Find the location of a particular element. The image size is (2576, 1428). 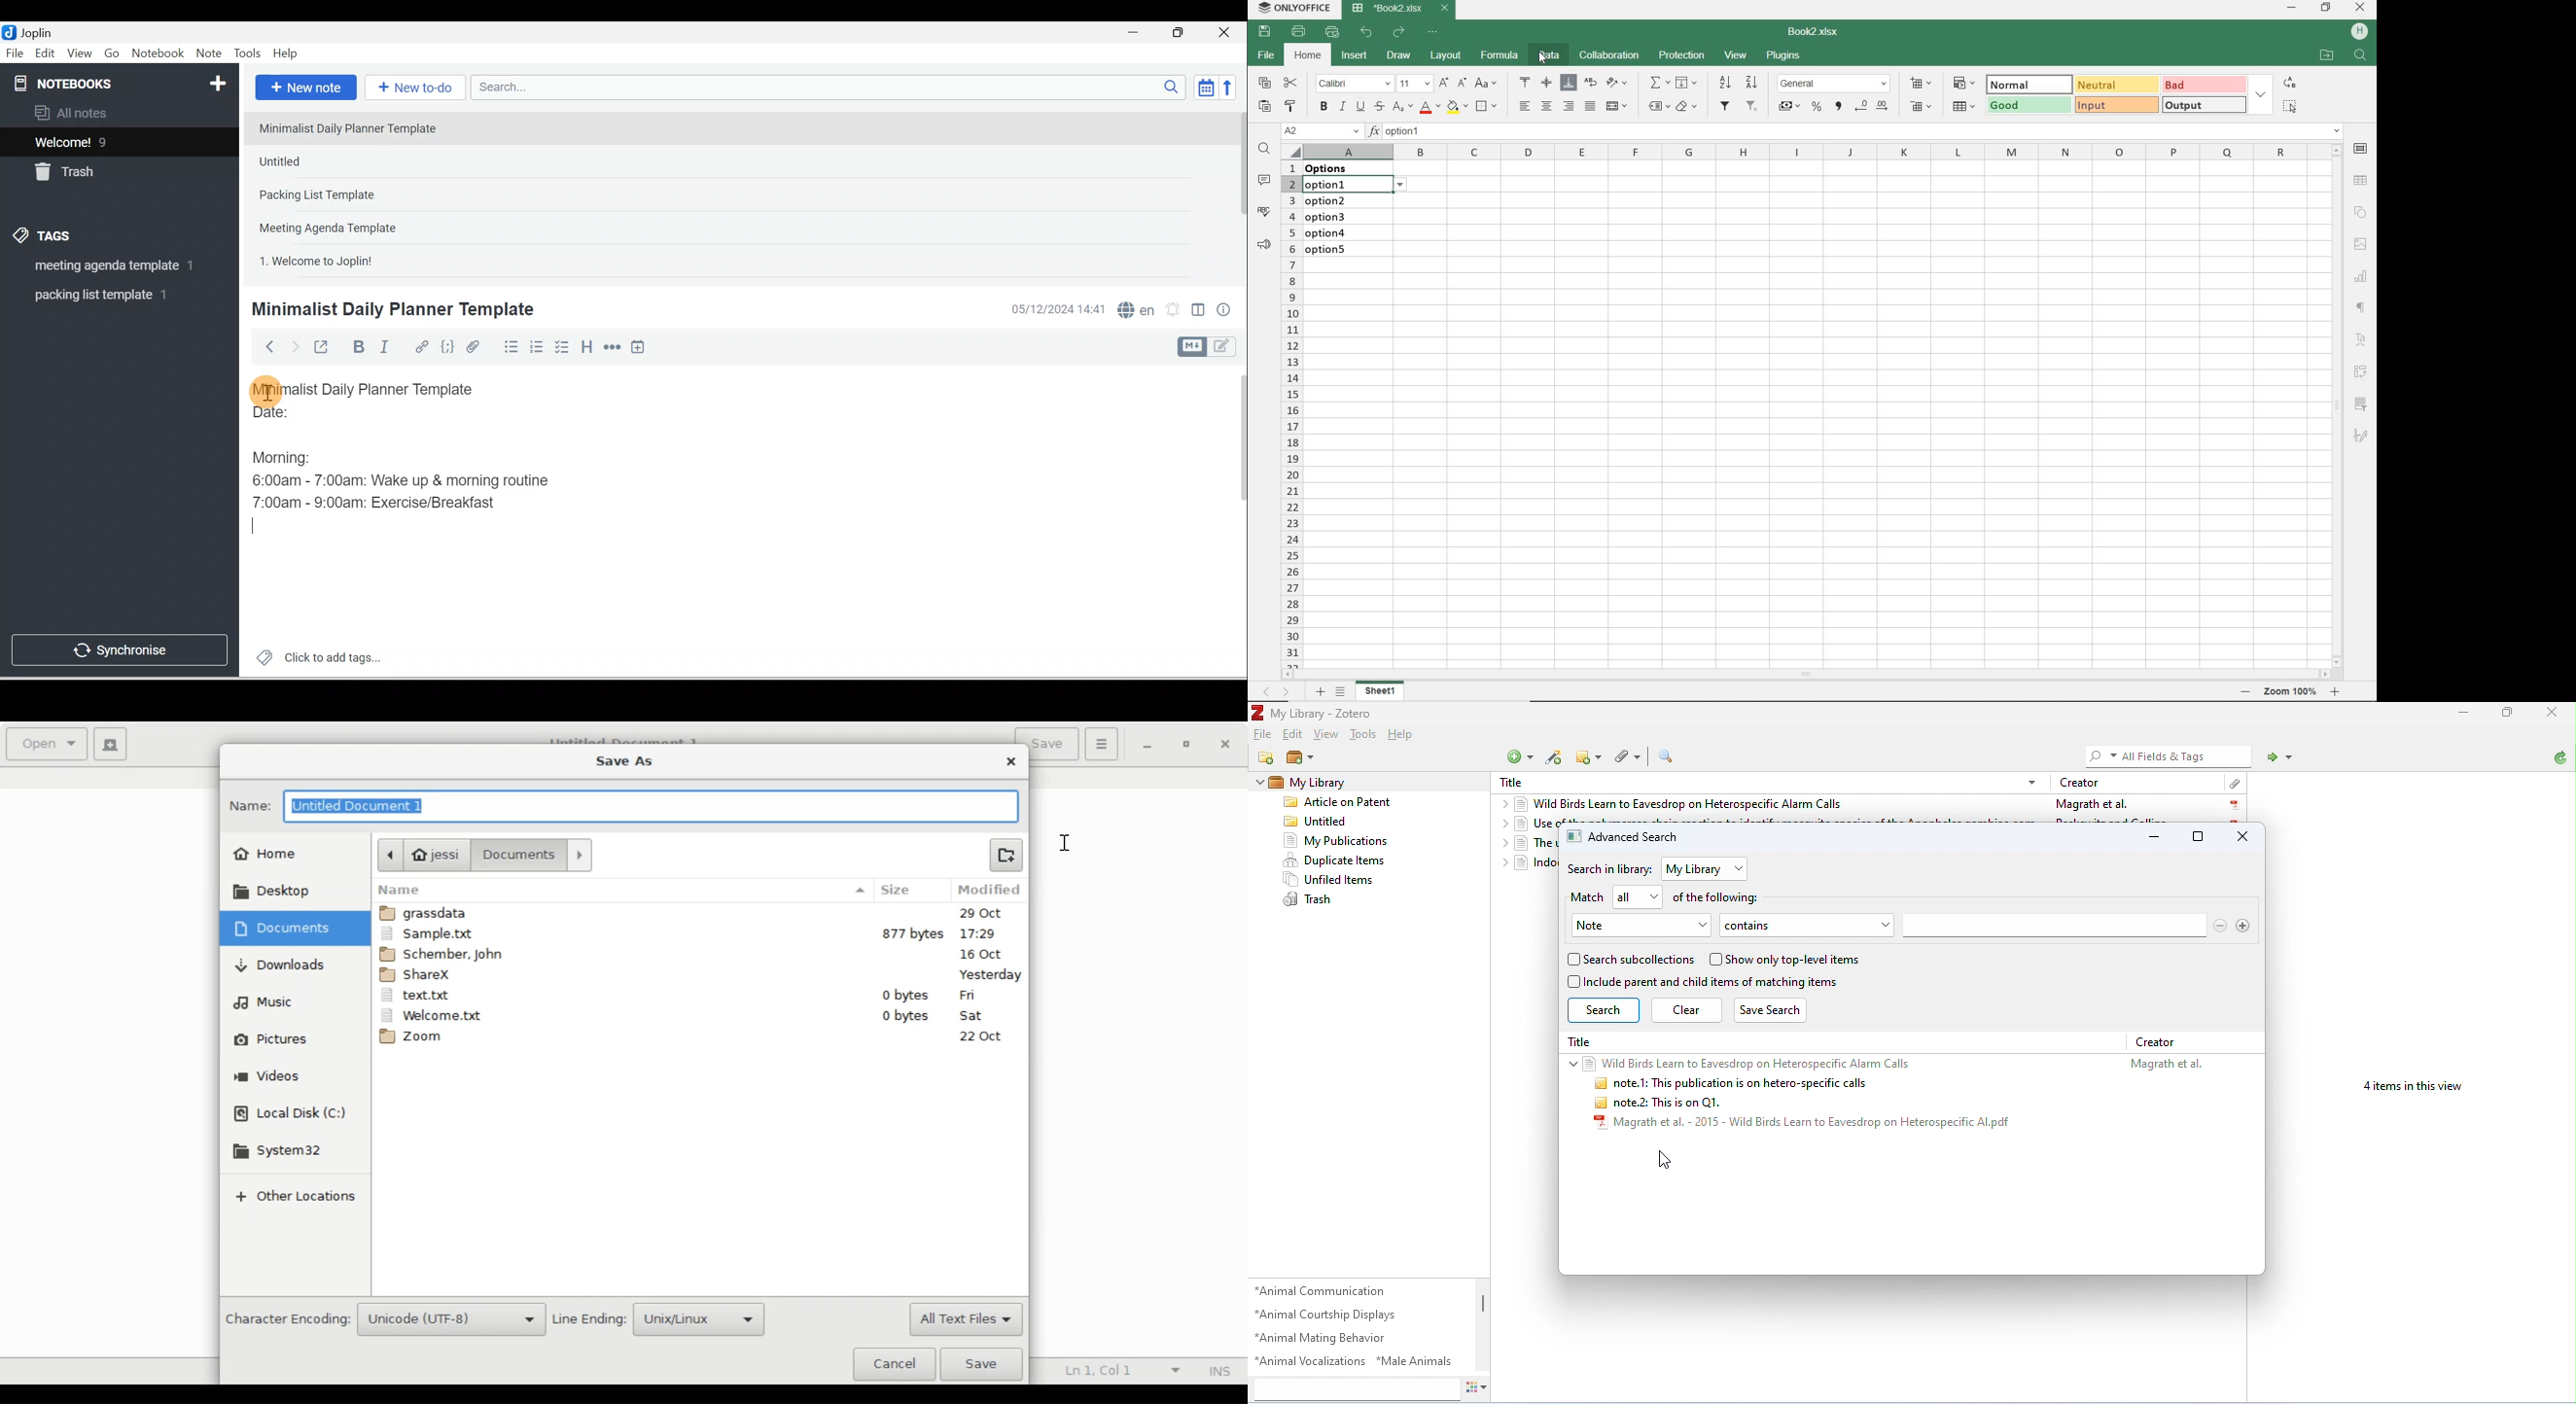

Spelling is located at coordinates (1134, 308).